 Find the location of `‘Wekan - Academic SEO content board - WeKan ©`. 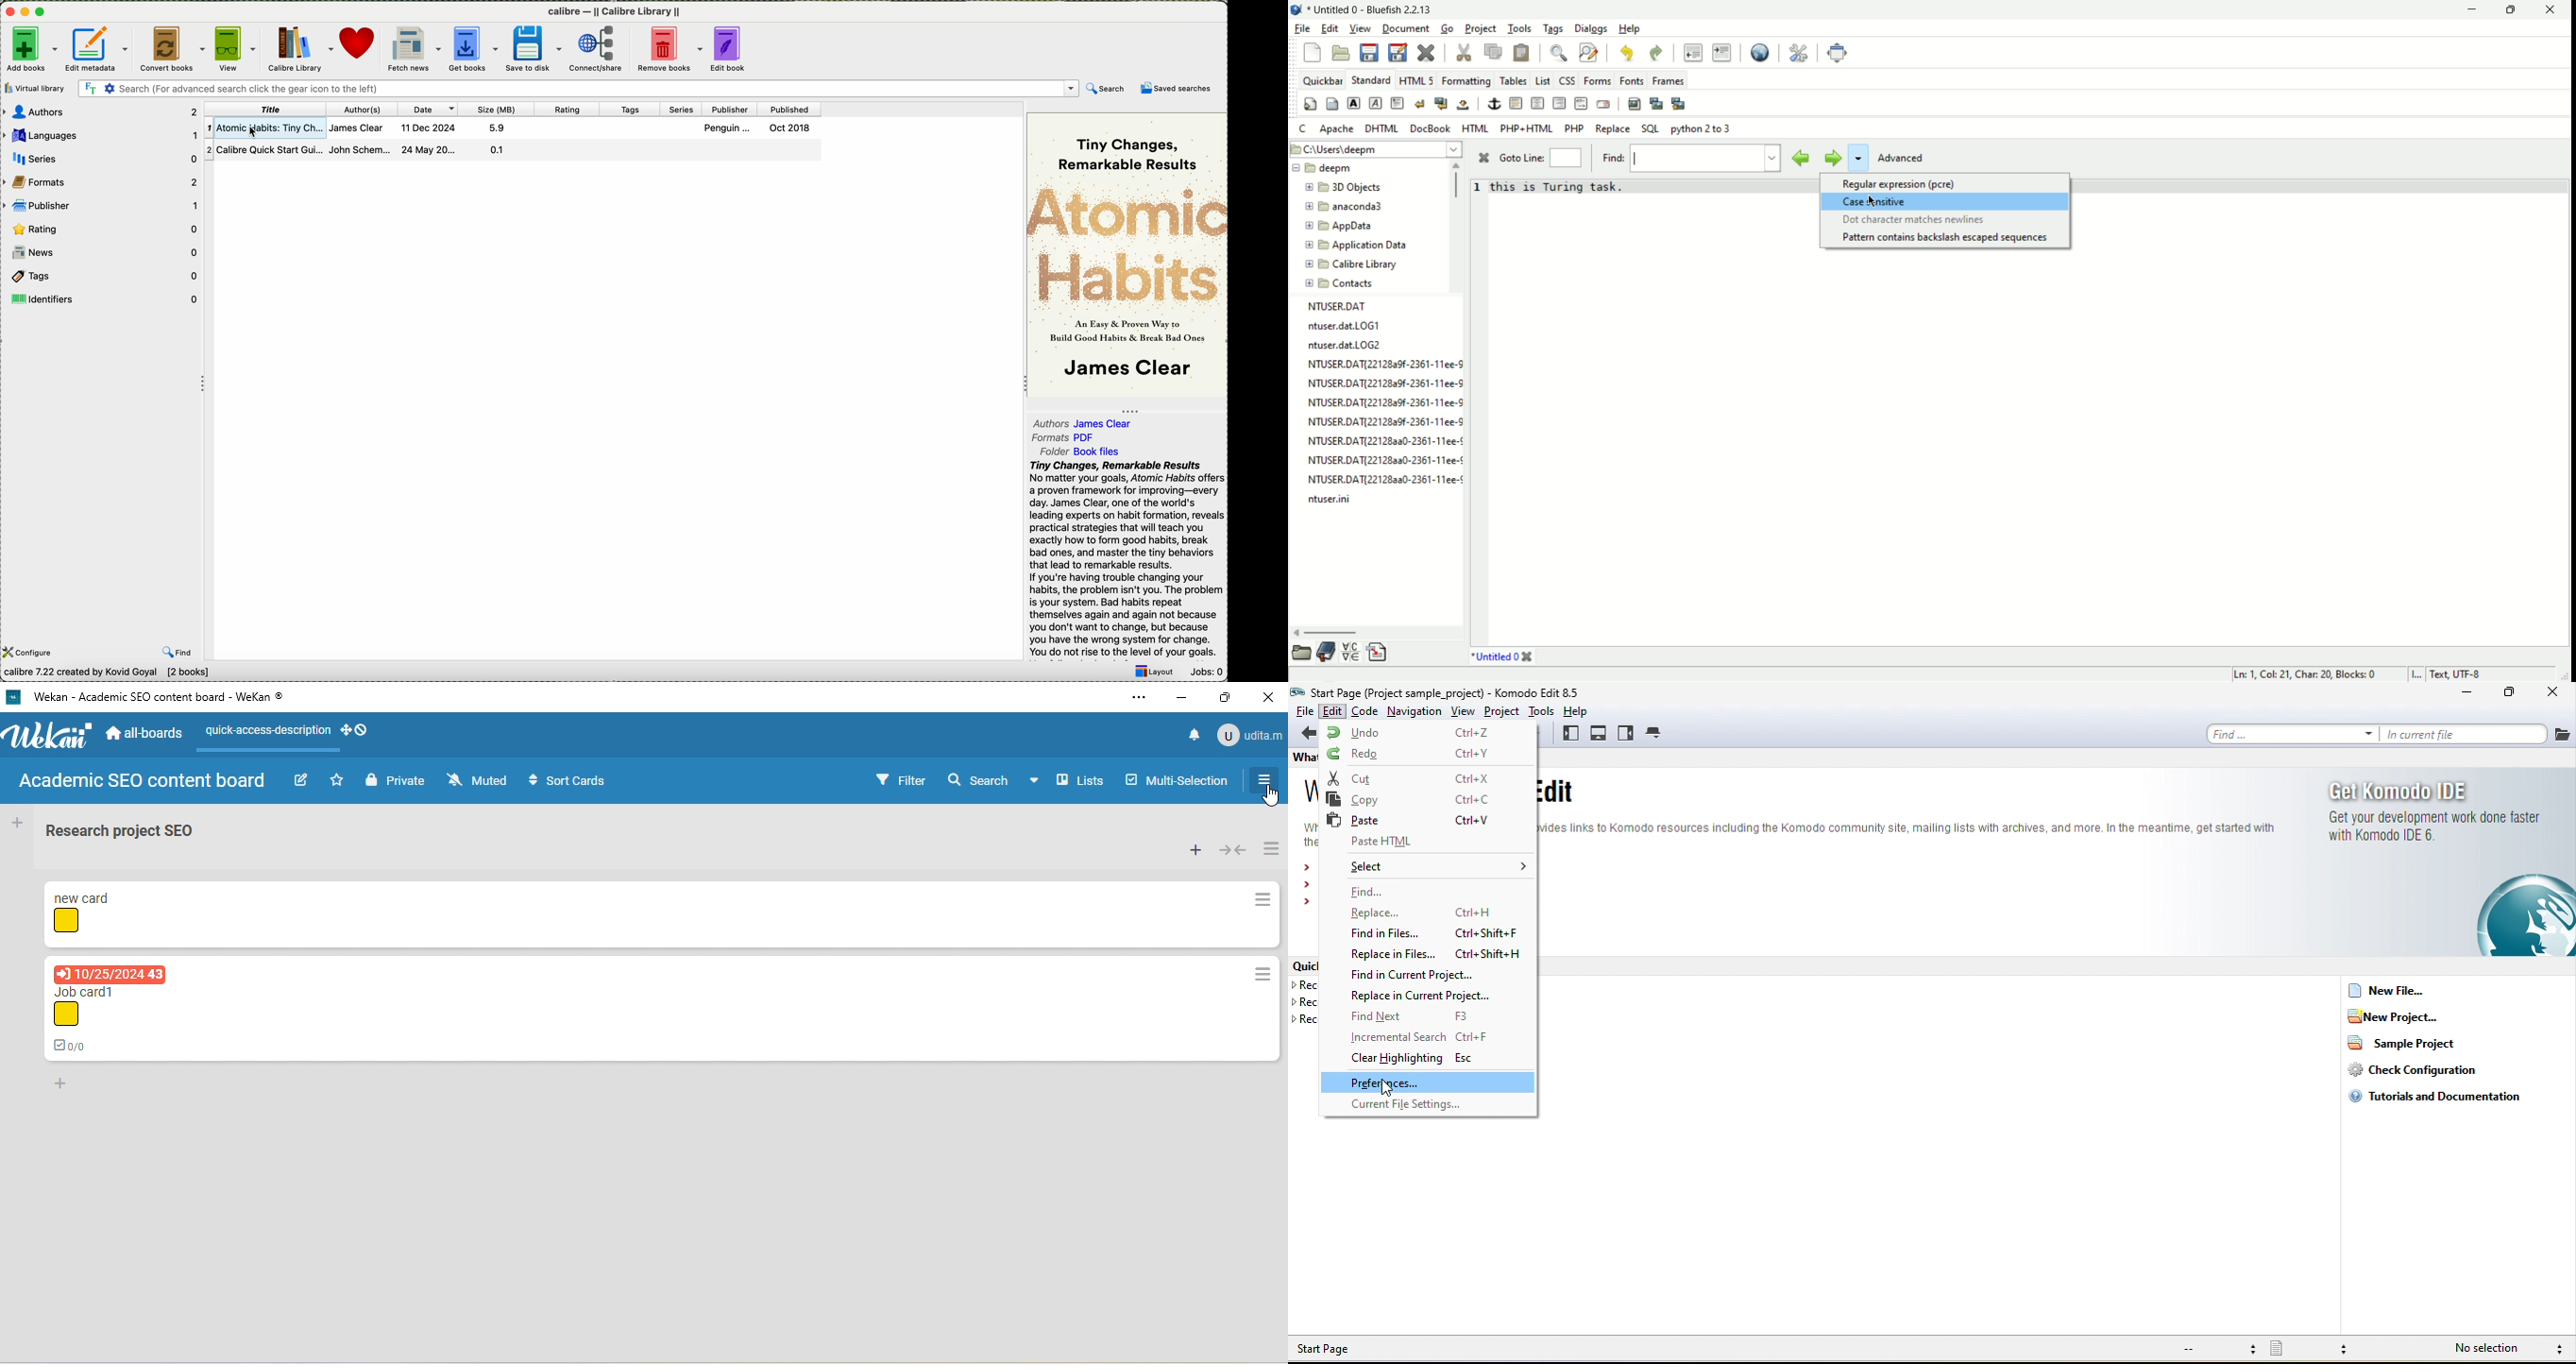

‘Wekan - Academic SEO content board - WeKan © is located at coordinates (166, 697).